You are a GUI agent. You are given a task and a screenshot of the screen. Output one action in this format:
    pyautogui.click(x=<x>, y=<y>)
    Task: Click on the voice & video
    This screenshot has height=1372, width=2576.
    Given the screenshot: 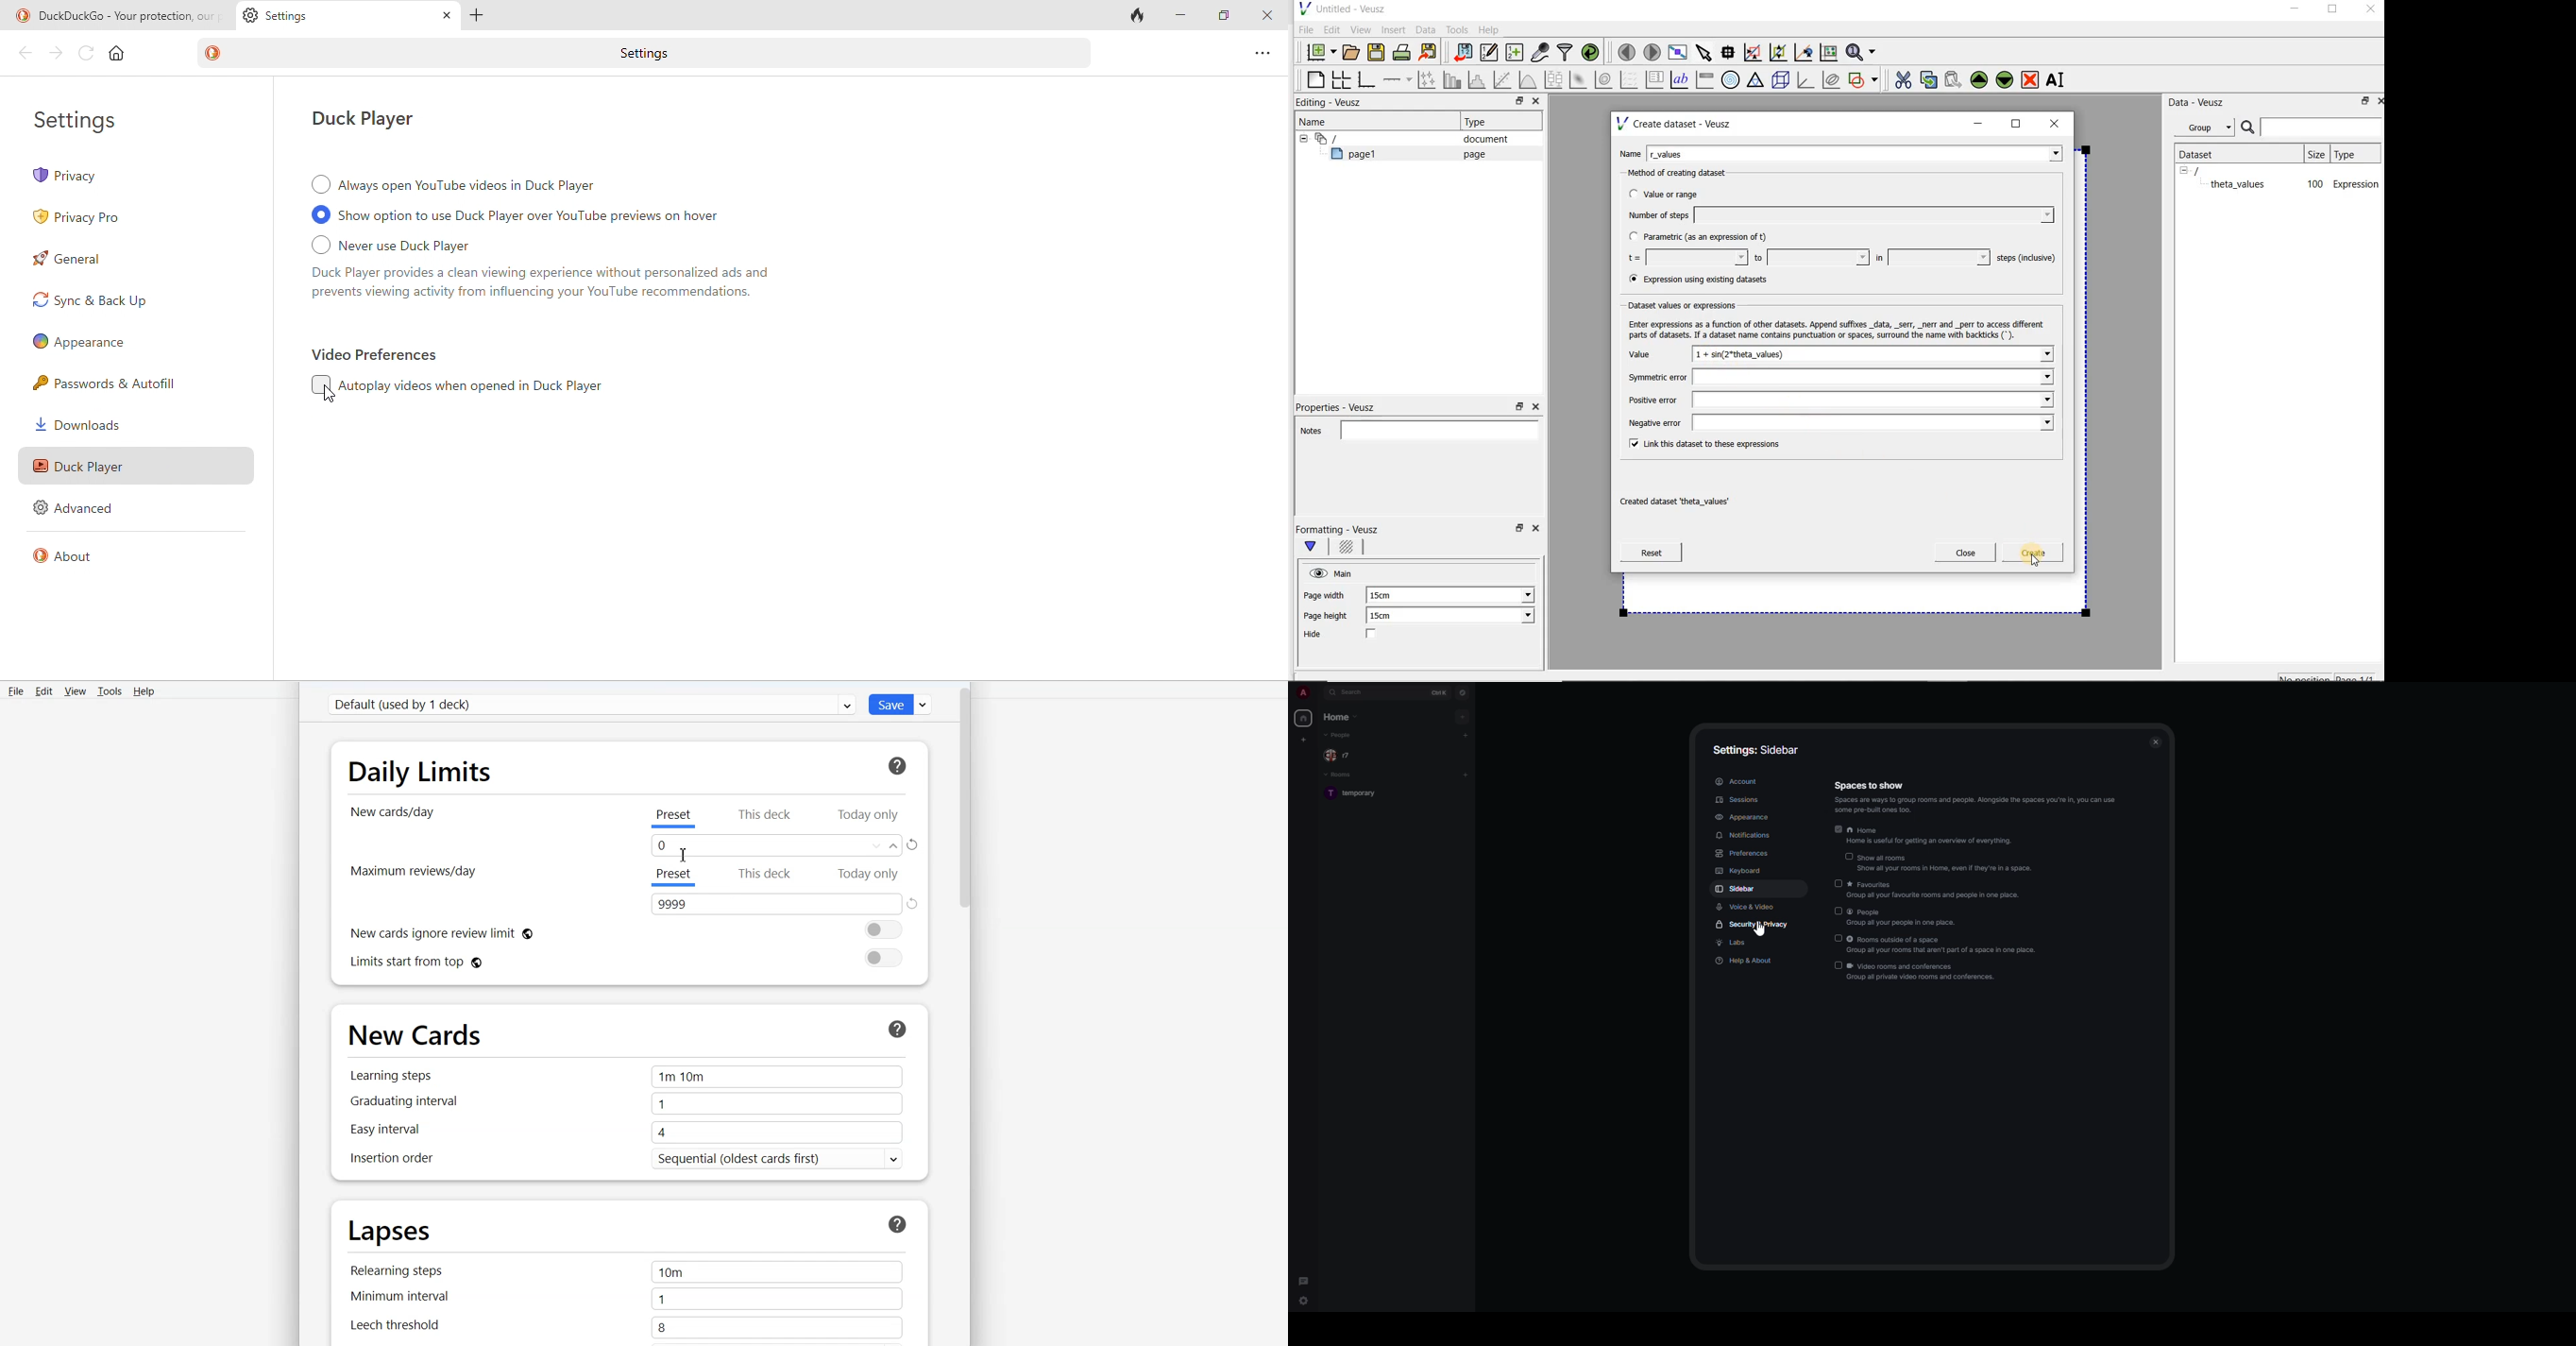 What is the action you would take?
    pyautogui.click(x=1748, y=906)
    